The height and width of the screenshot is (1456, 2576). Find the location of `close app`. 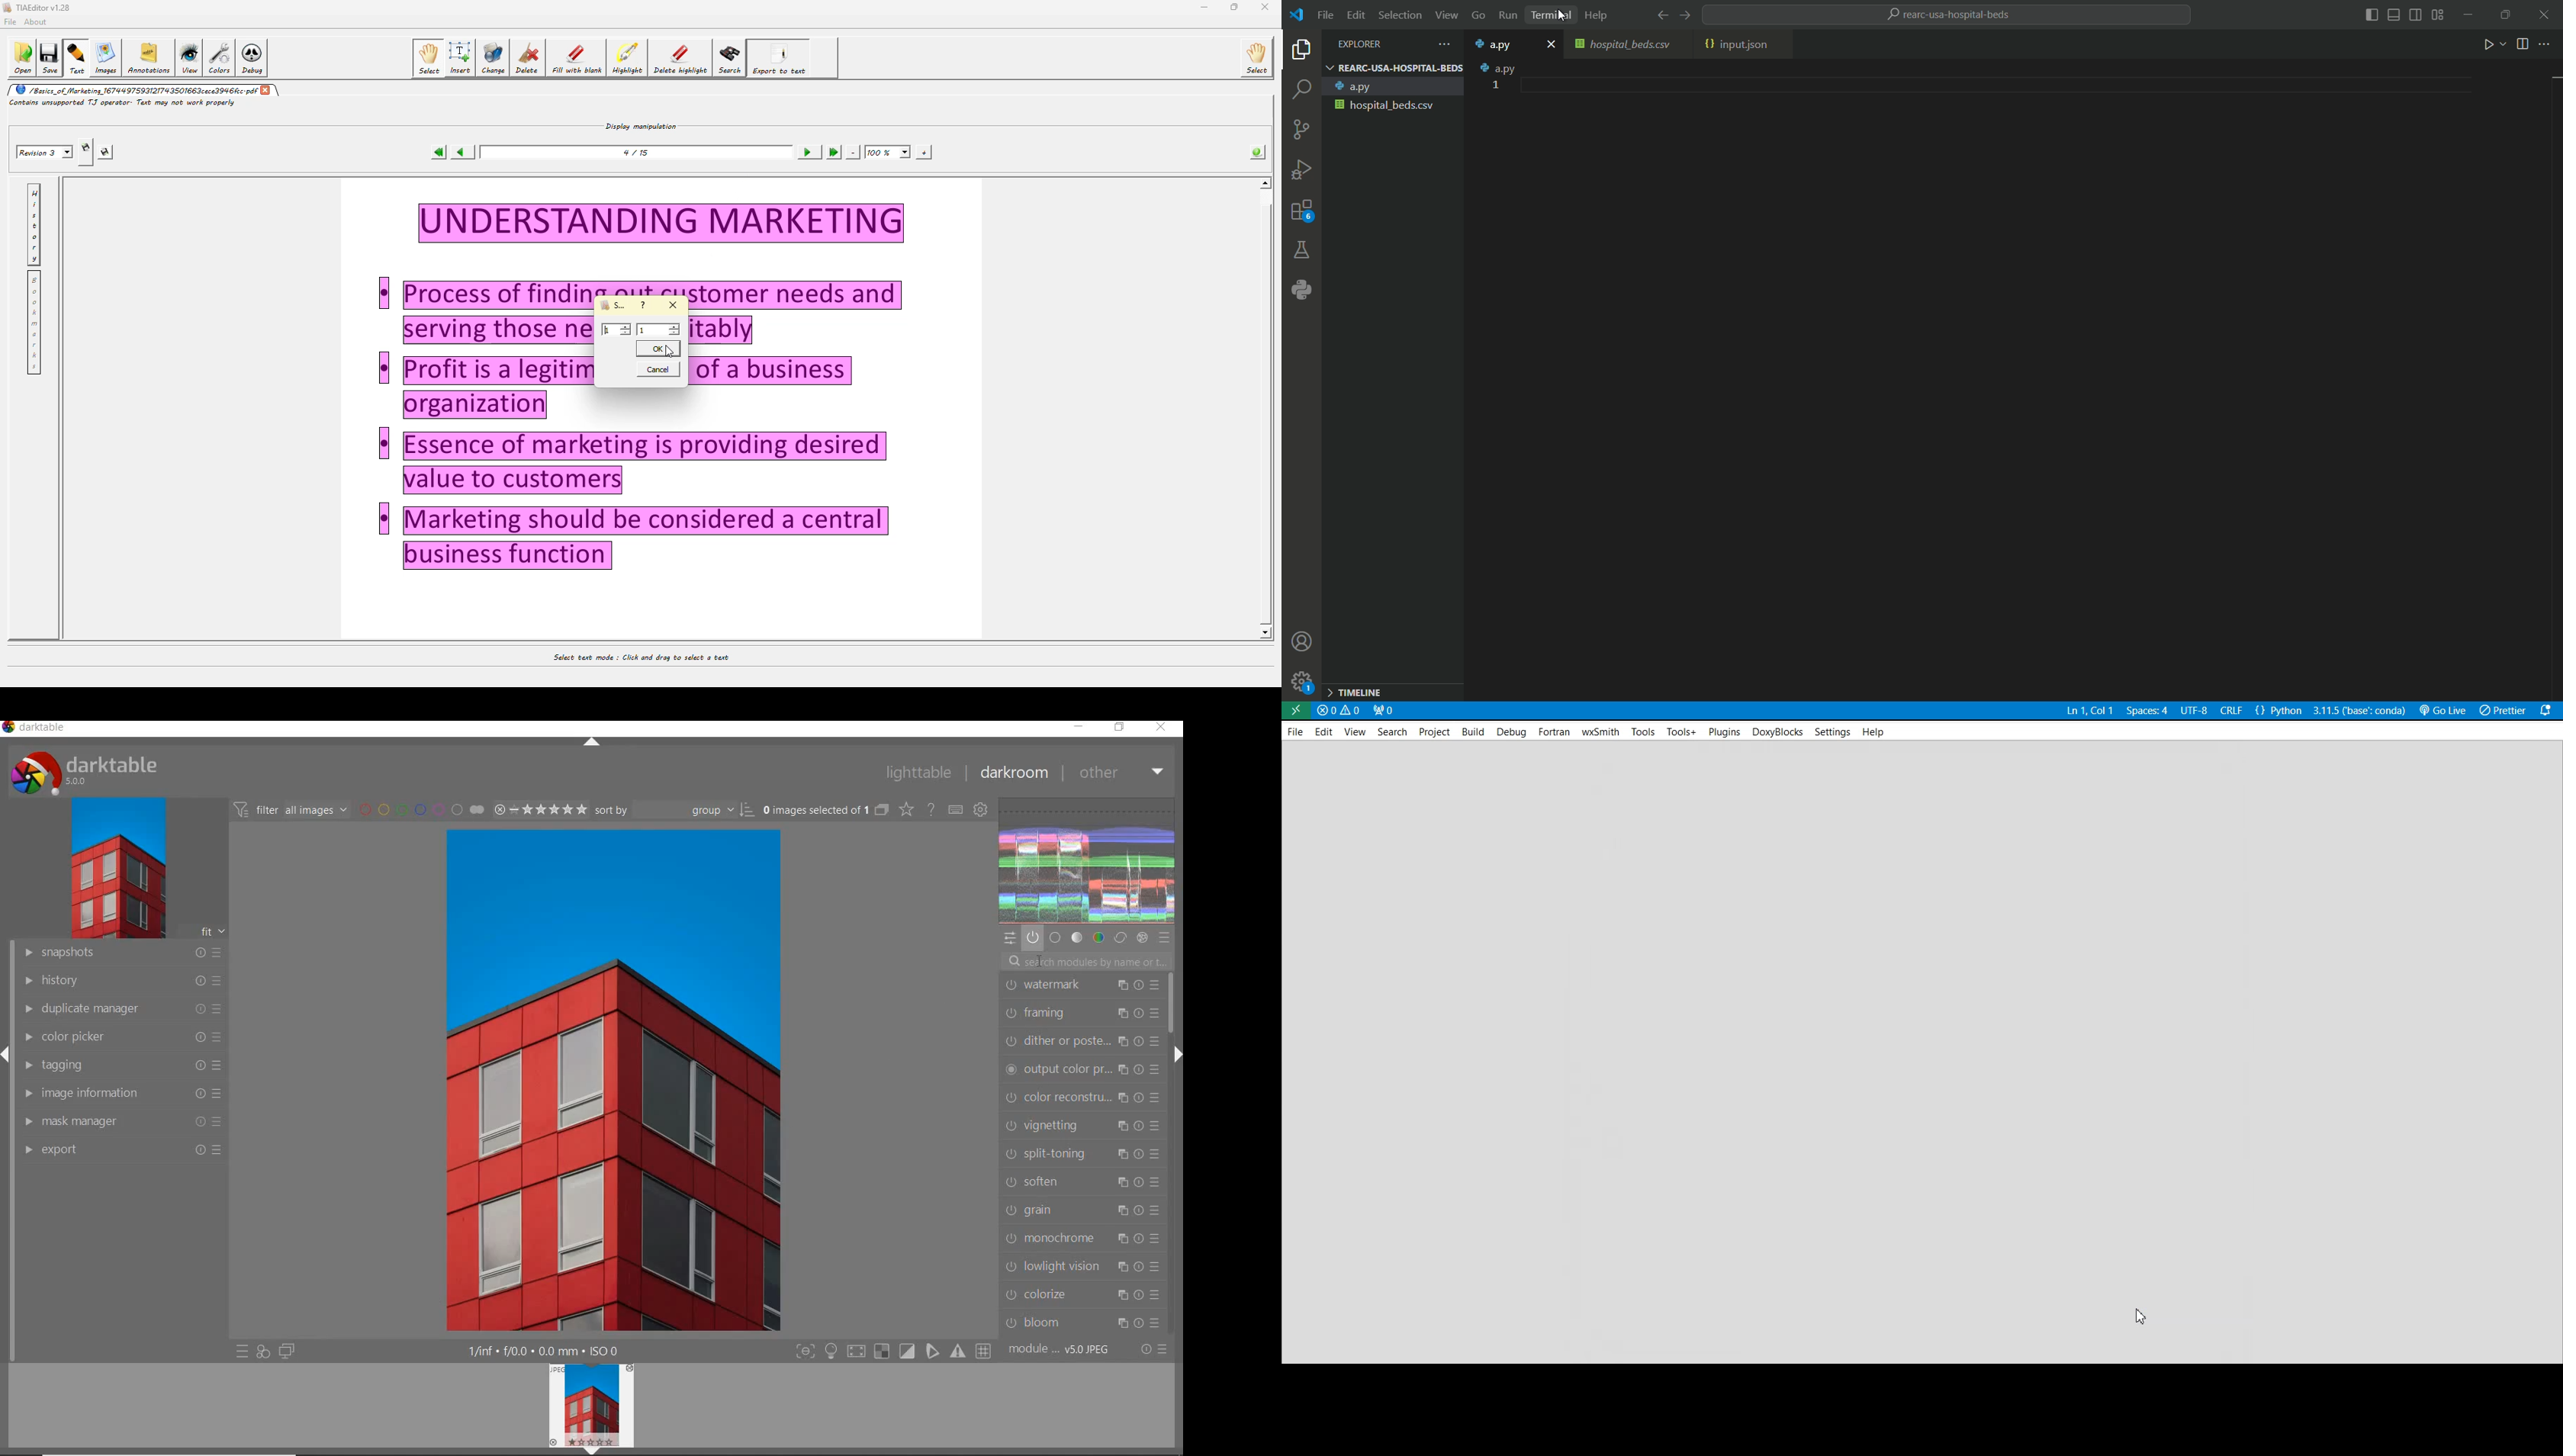

close app is located at coordinates (2544, 15).